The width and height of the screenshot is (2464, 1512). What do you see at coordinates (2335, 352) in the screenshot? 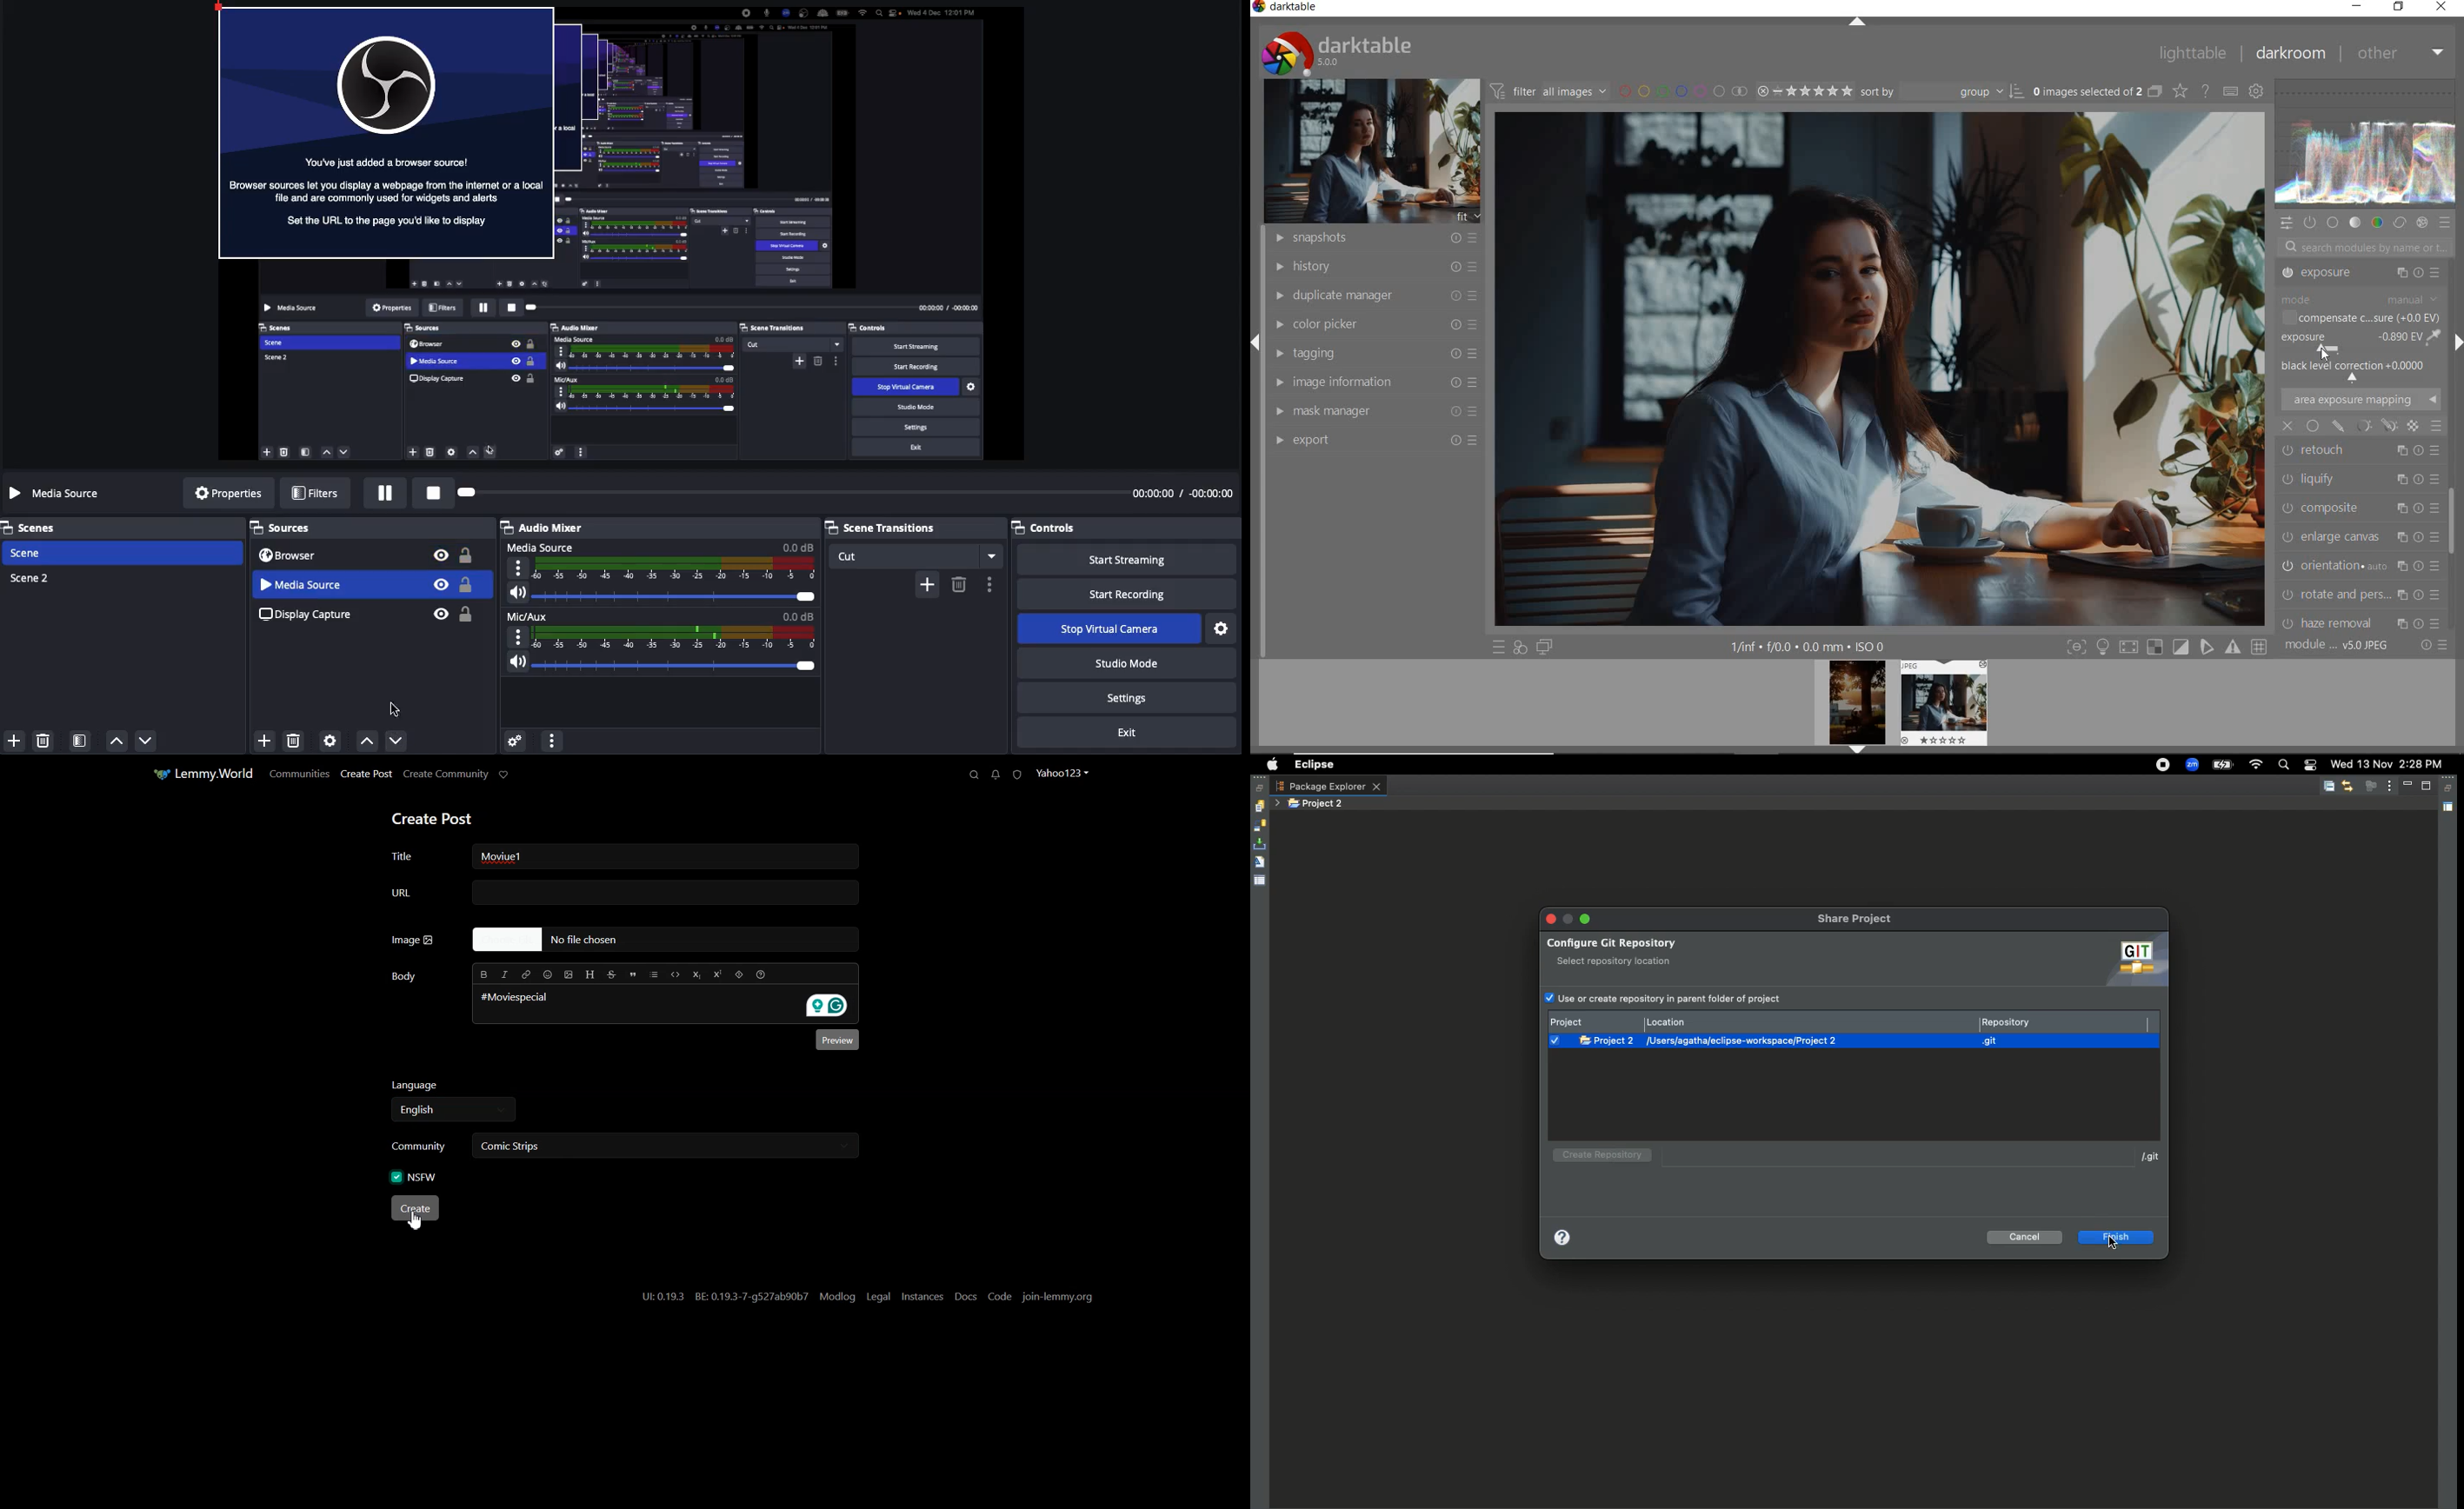
I see `cursor position` at bounding box center [2335, 352].